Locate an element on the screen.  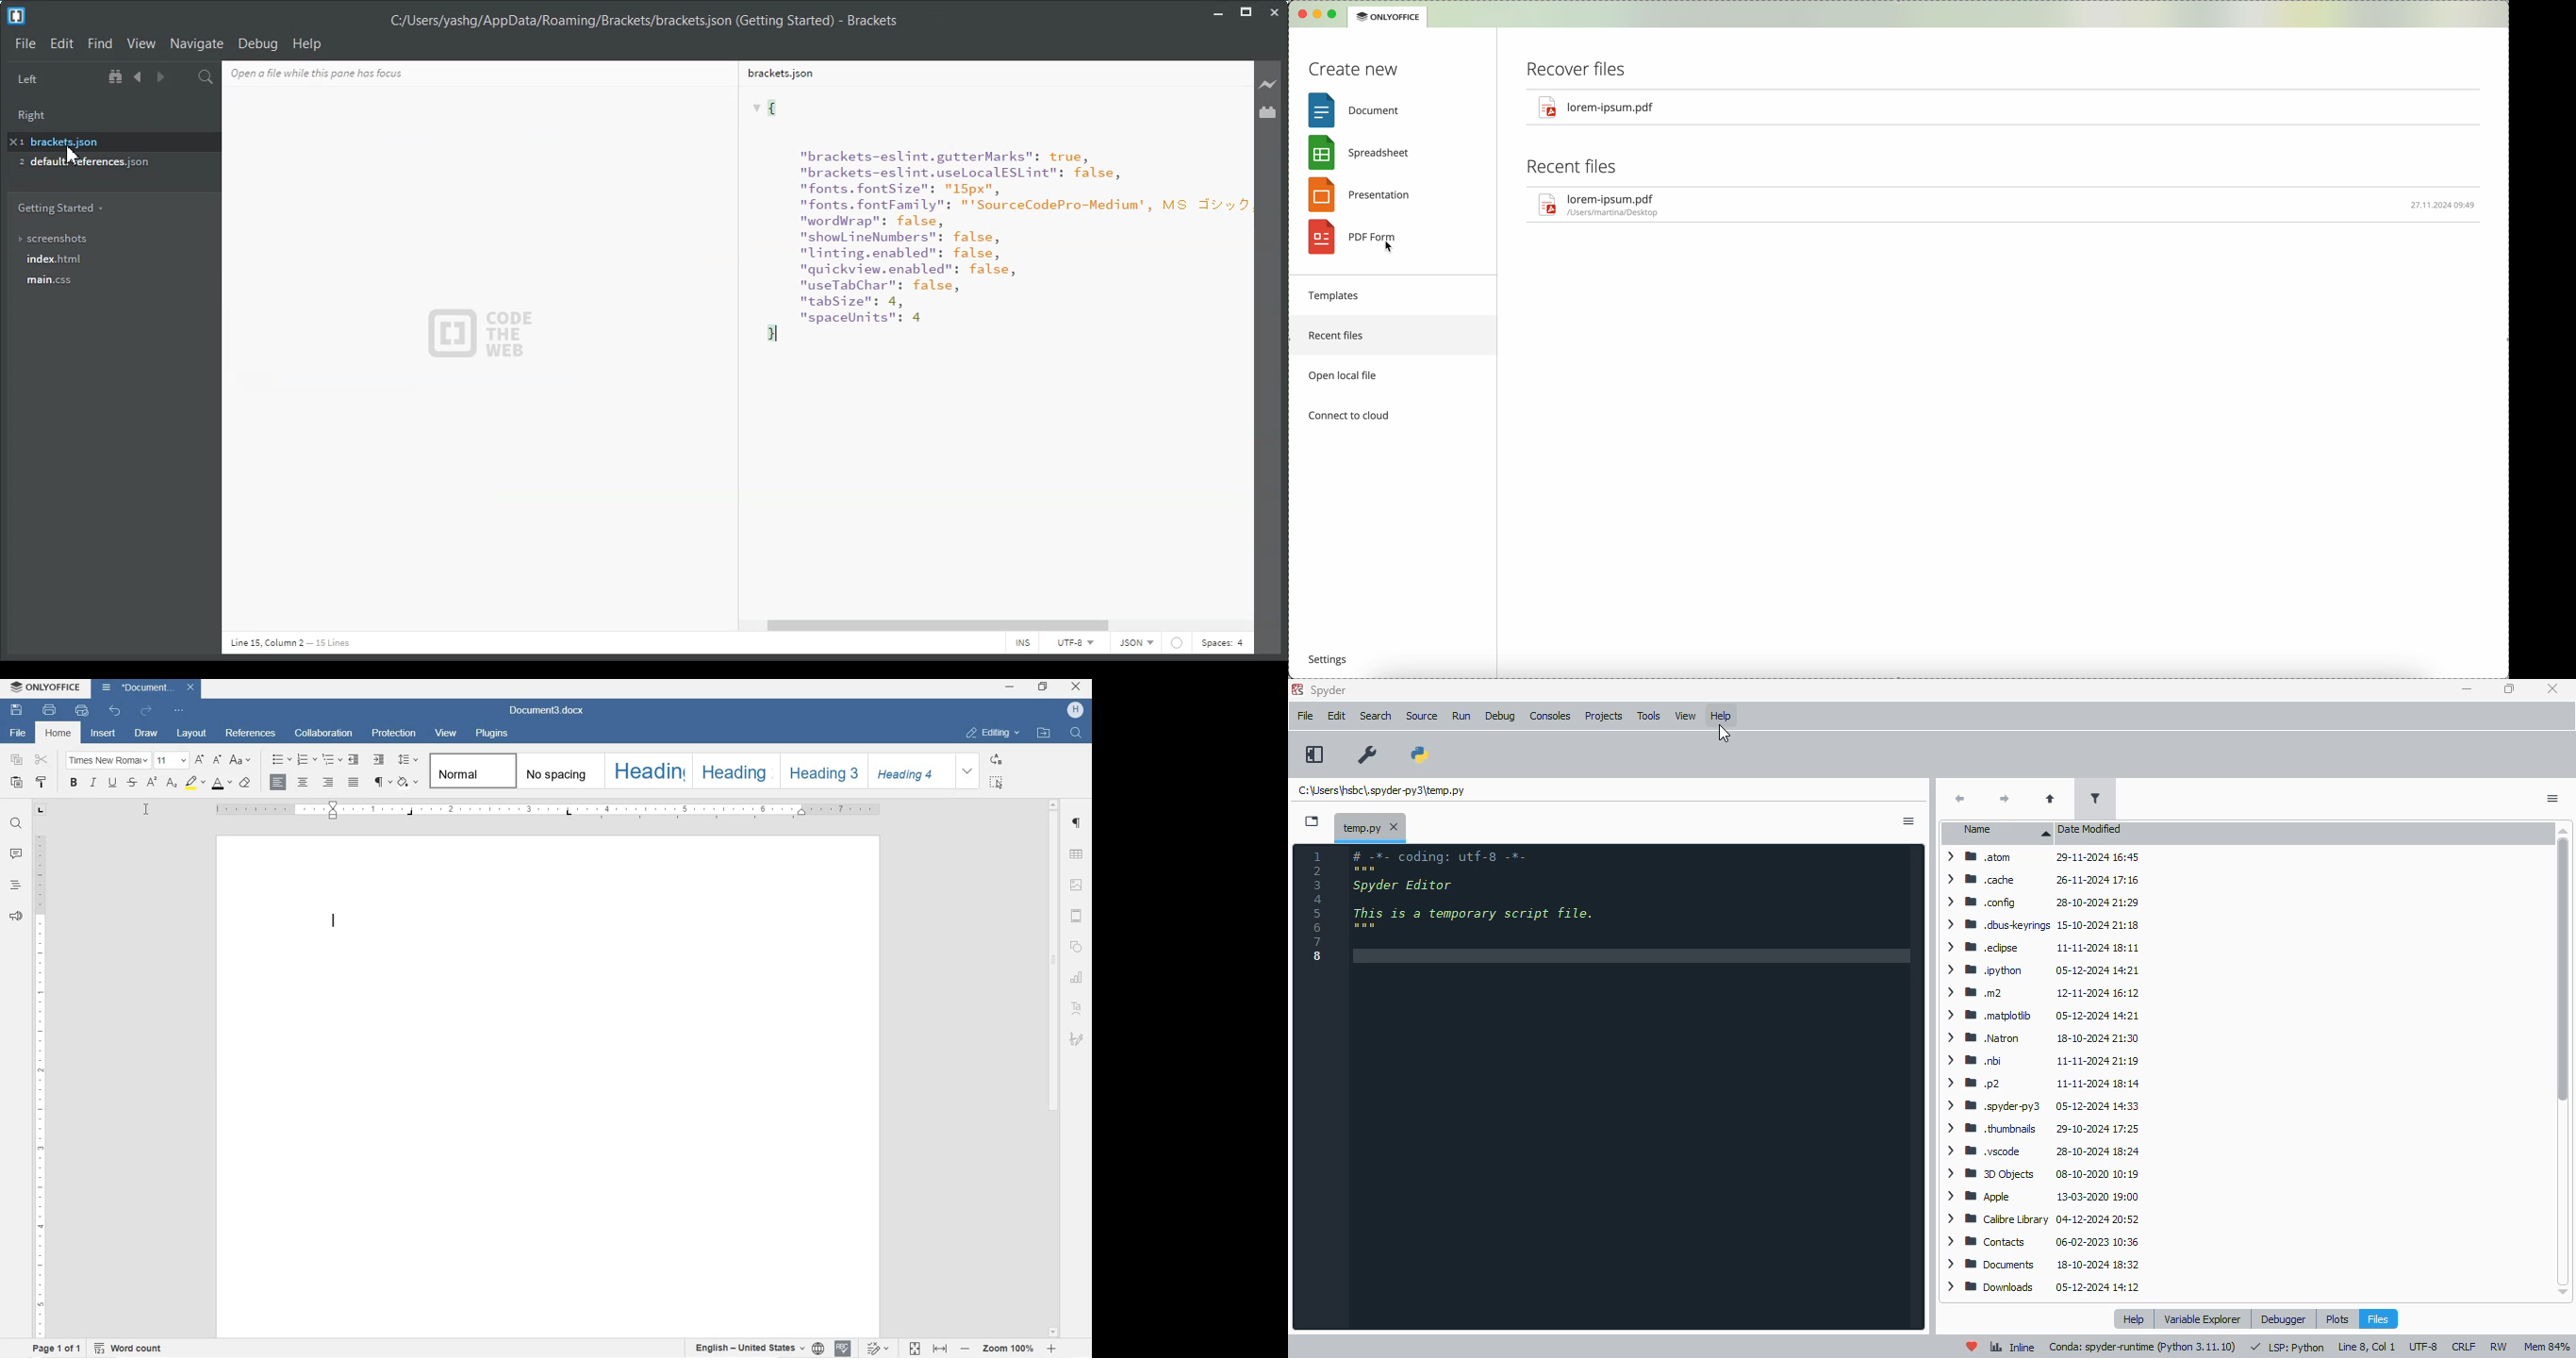
Document3.docx is located at coordinates (150, 688).